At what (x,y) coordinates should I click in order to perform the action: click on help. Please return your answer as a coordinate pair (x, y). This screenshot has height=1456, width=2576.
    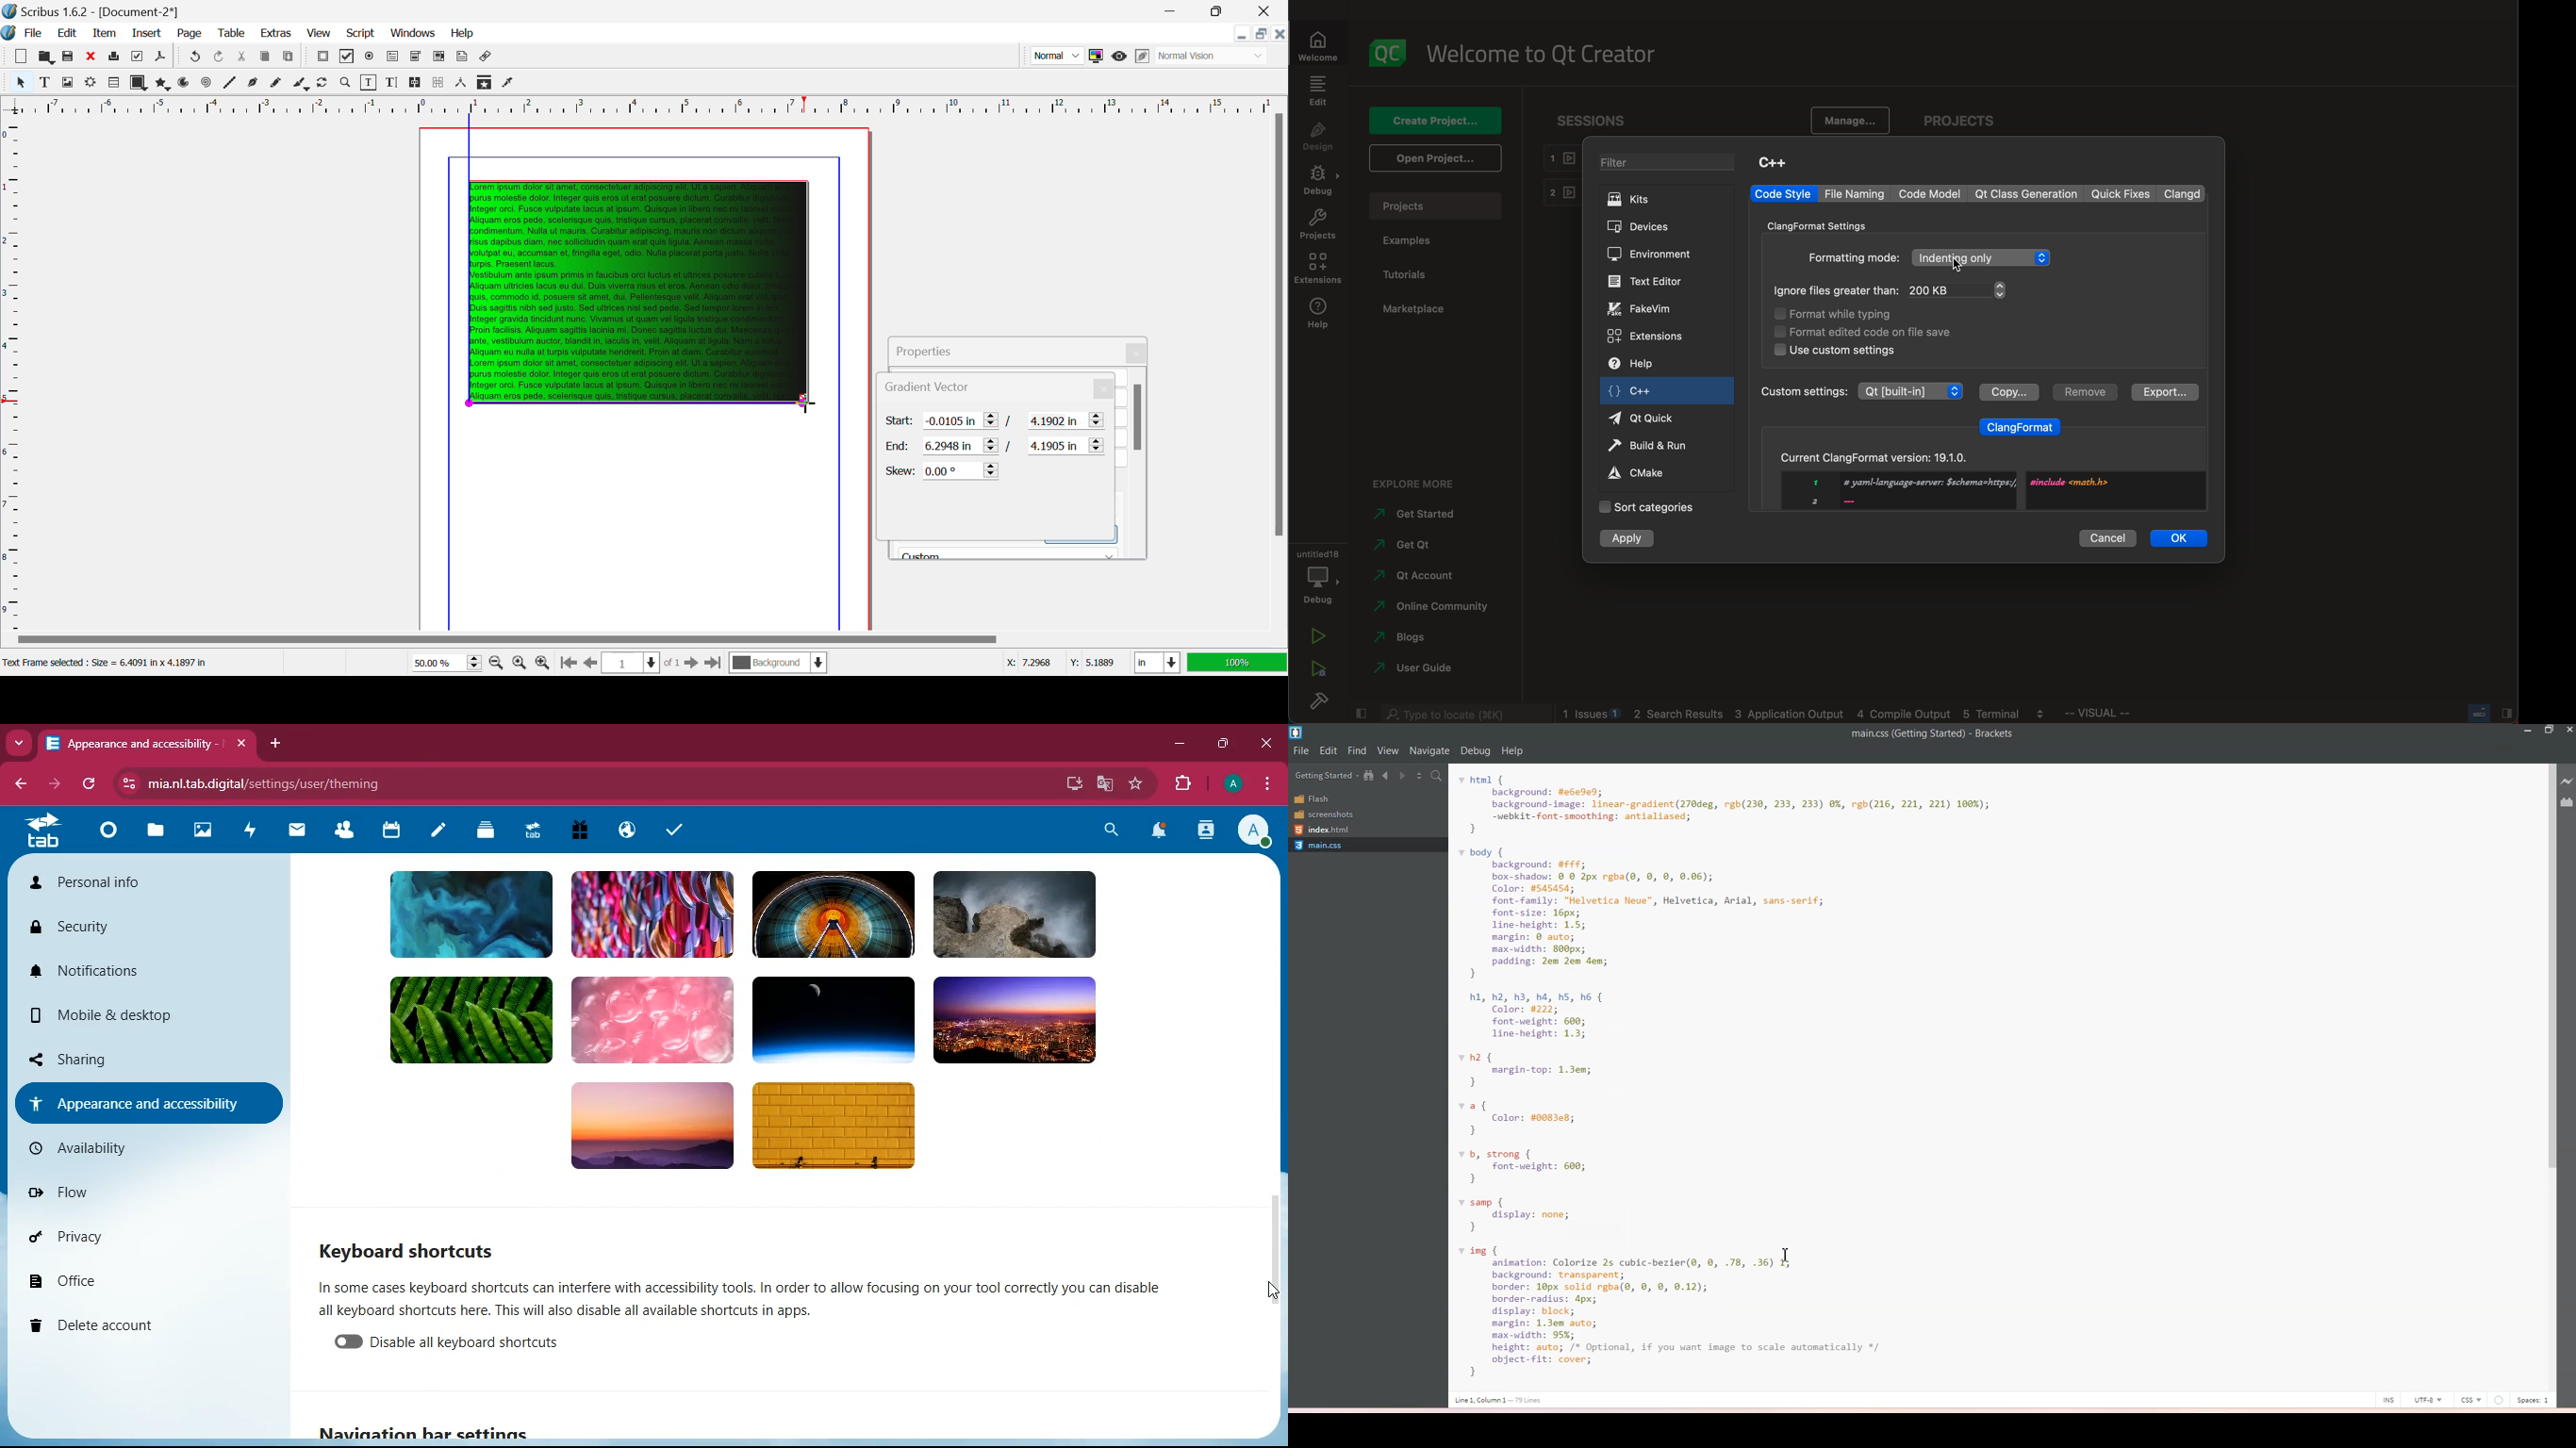
    Looking at the image, I should click on (1644, 365).